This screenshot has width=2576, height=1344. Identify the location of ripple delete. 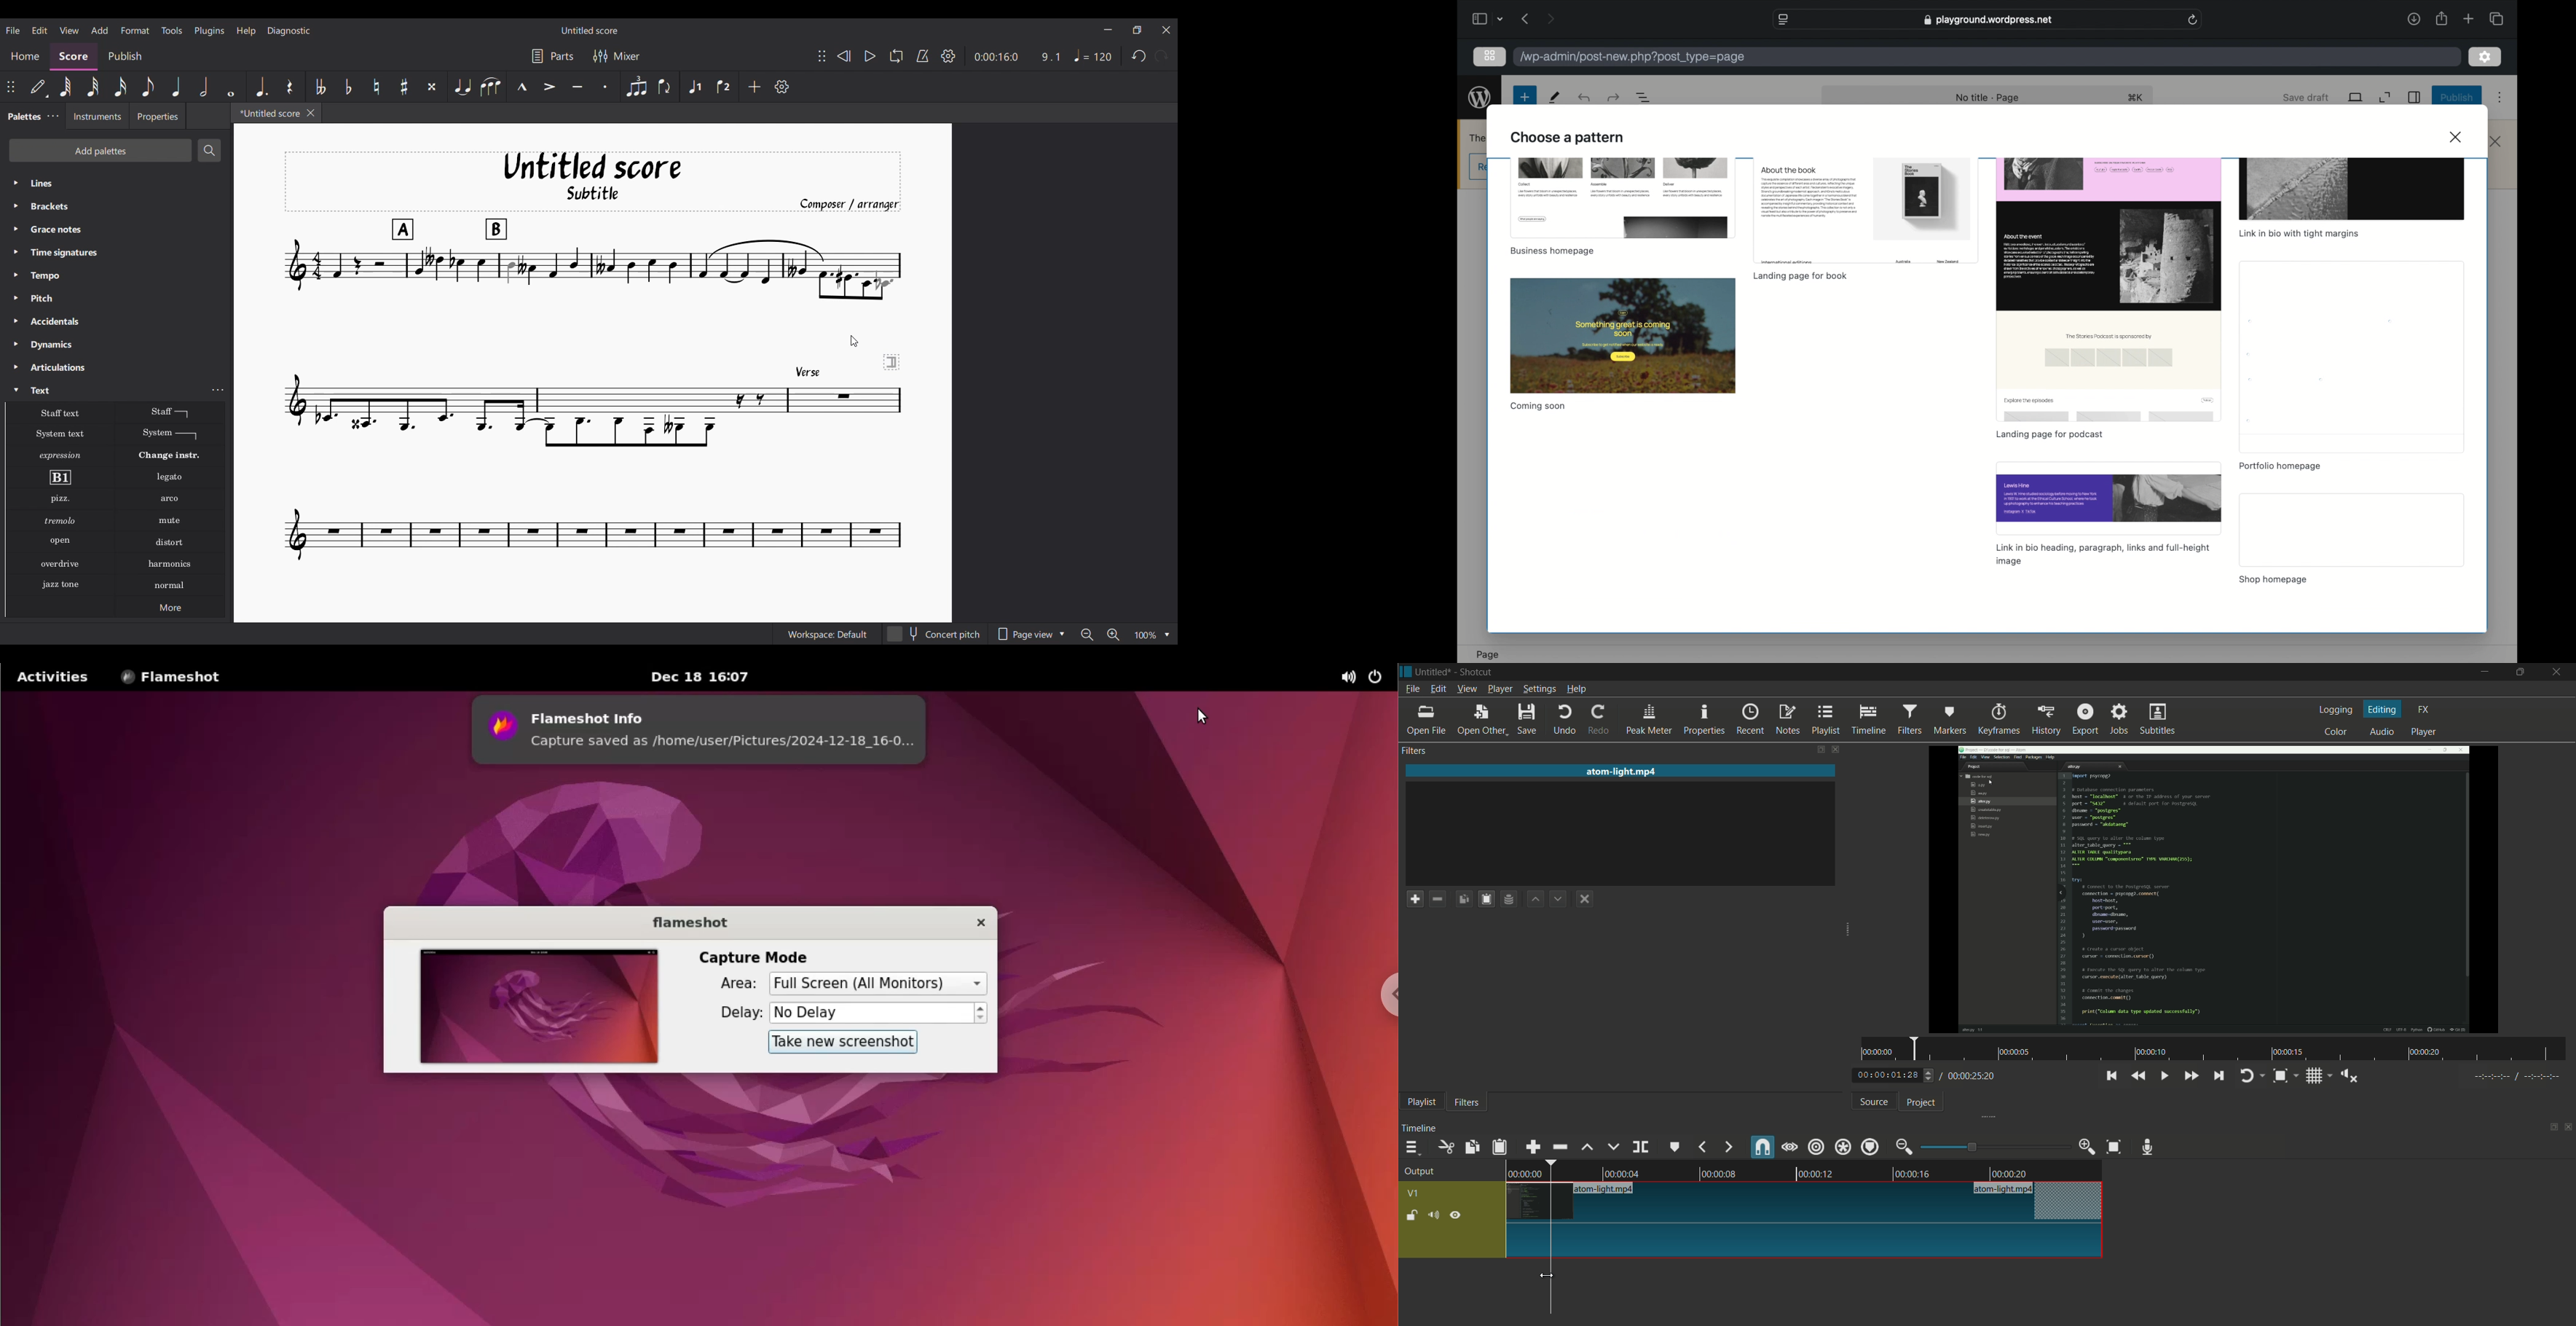
(1560, 1146).